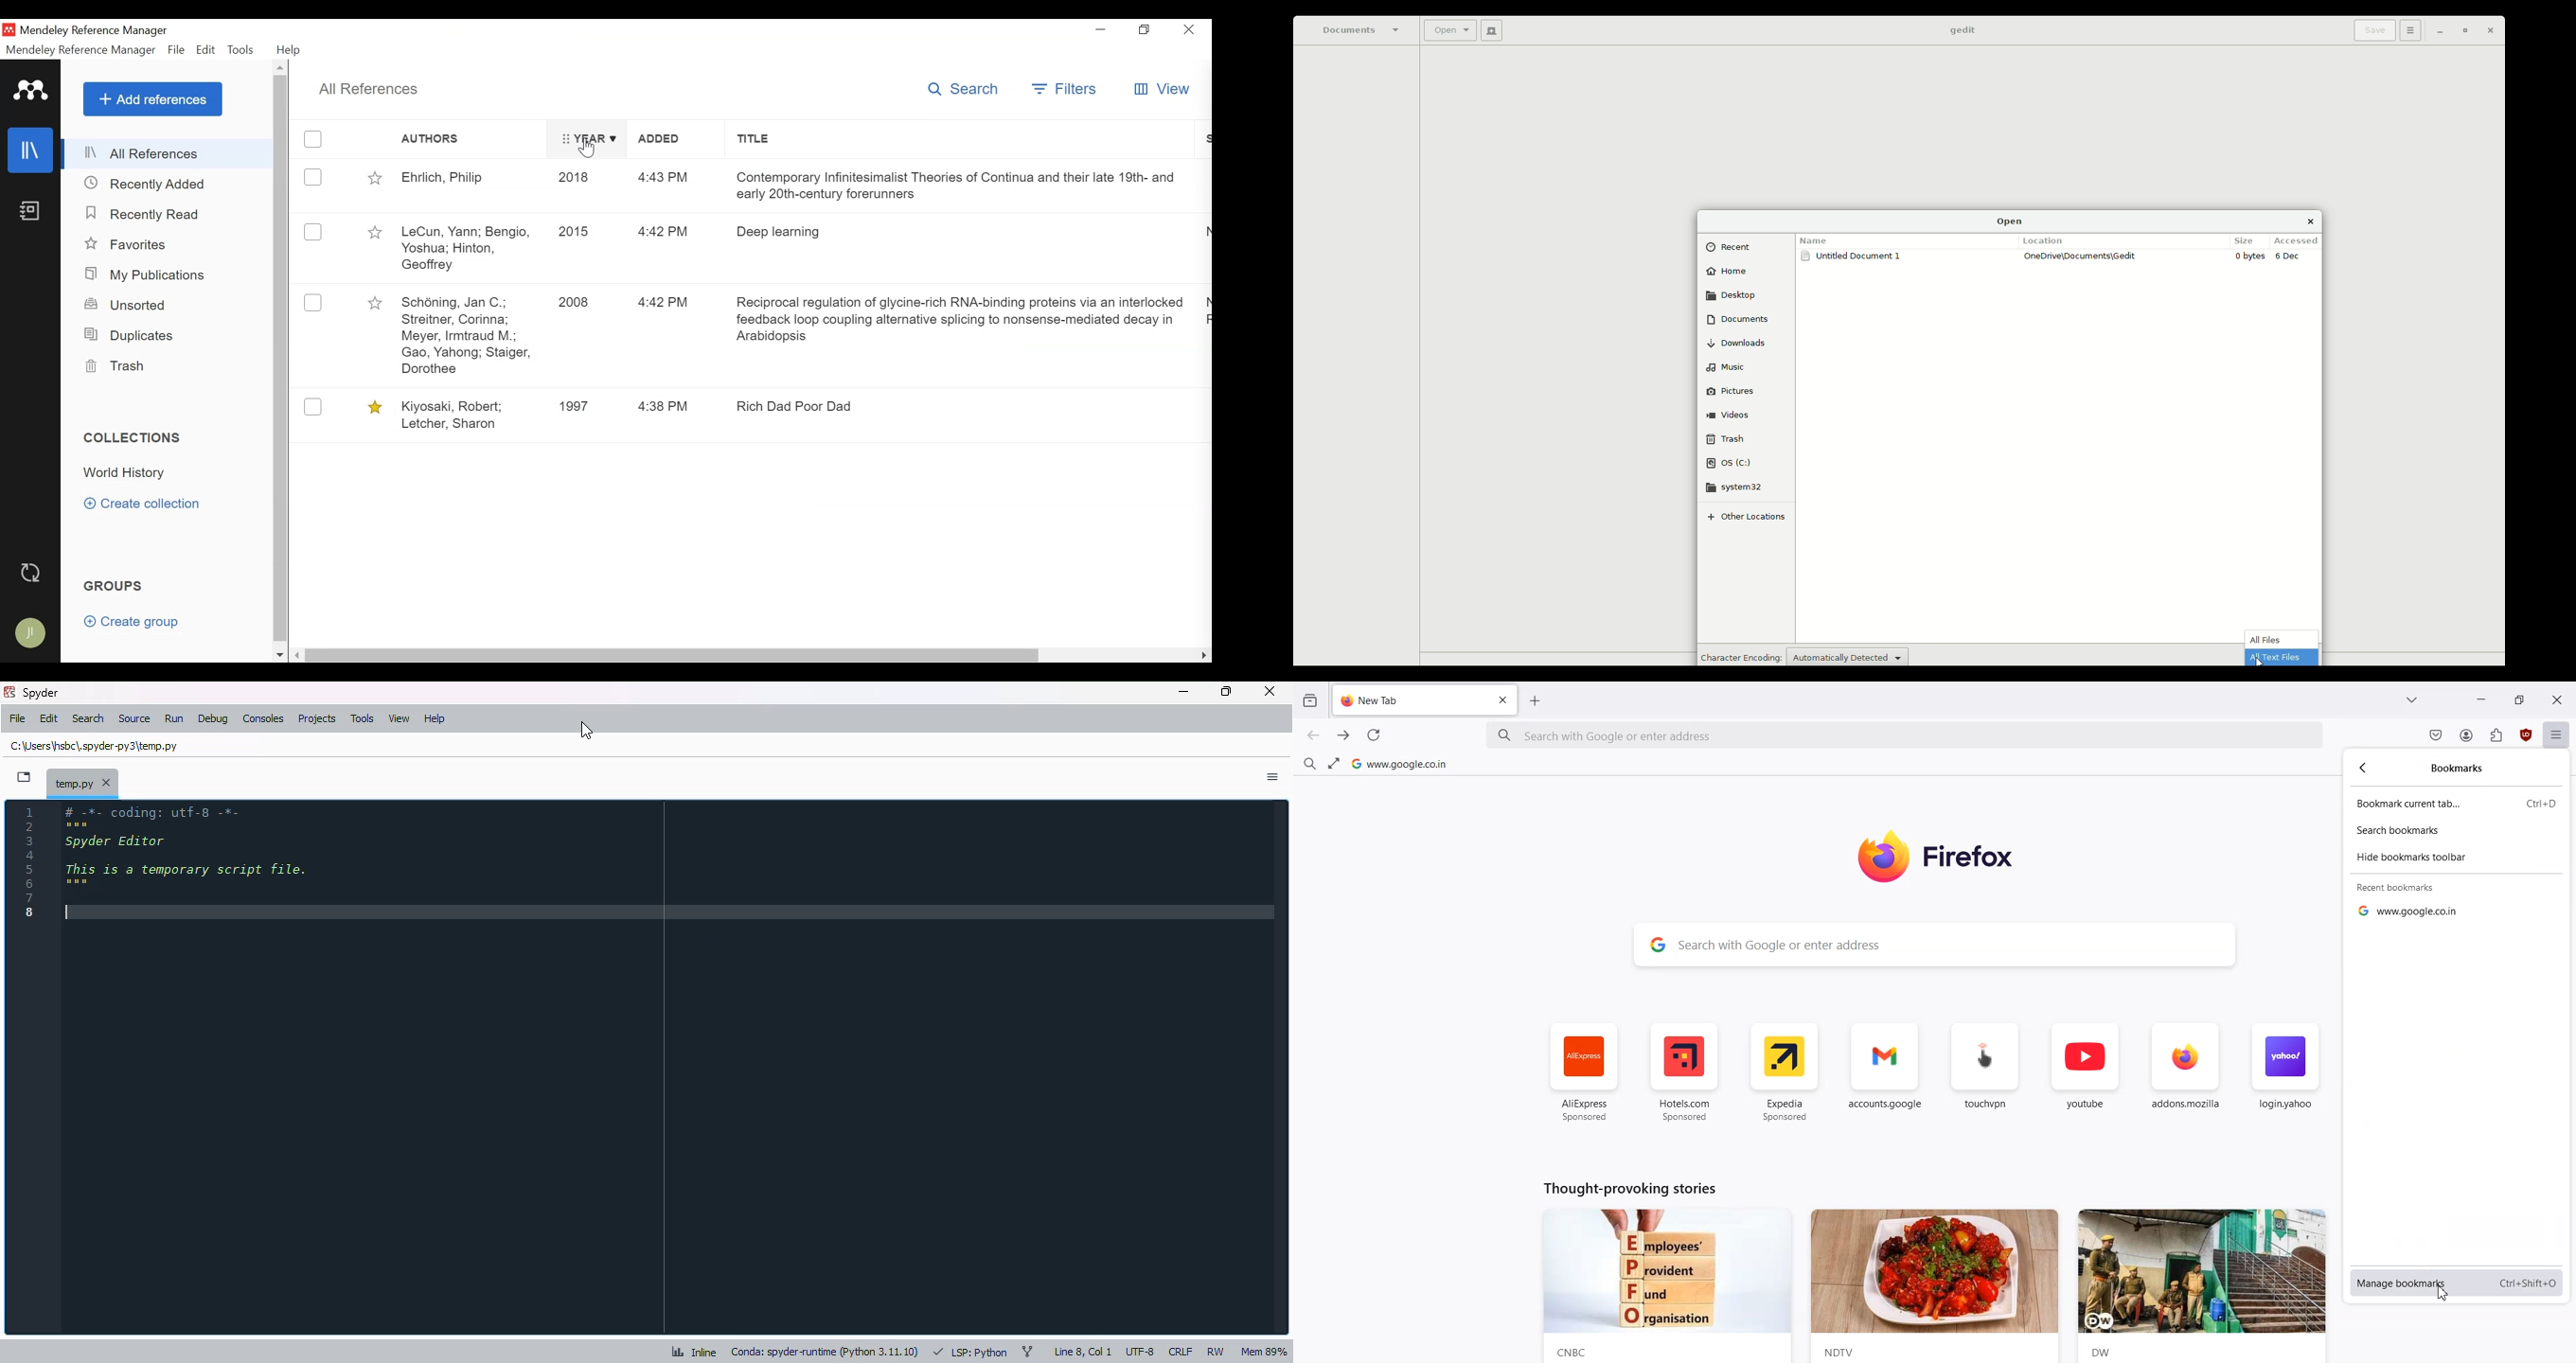 Image resolution: width=2576 pixels, height=1372 pixels. I want to click on Favorites, so click(127, 244).